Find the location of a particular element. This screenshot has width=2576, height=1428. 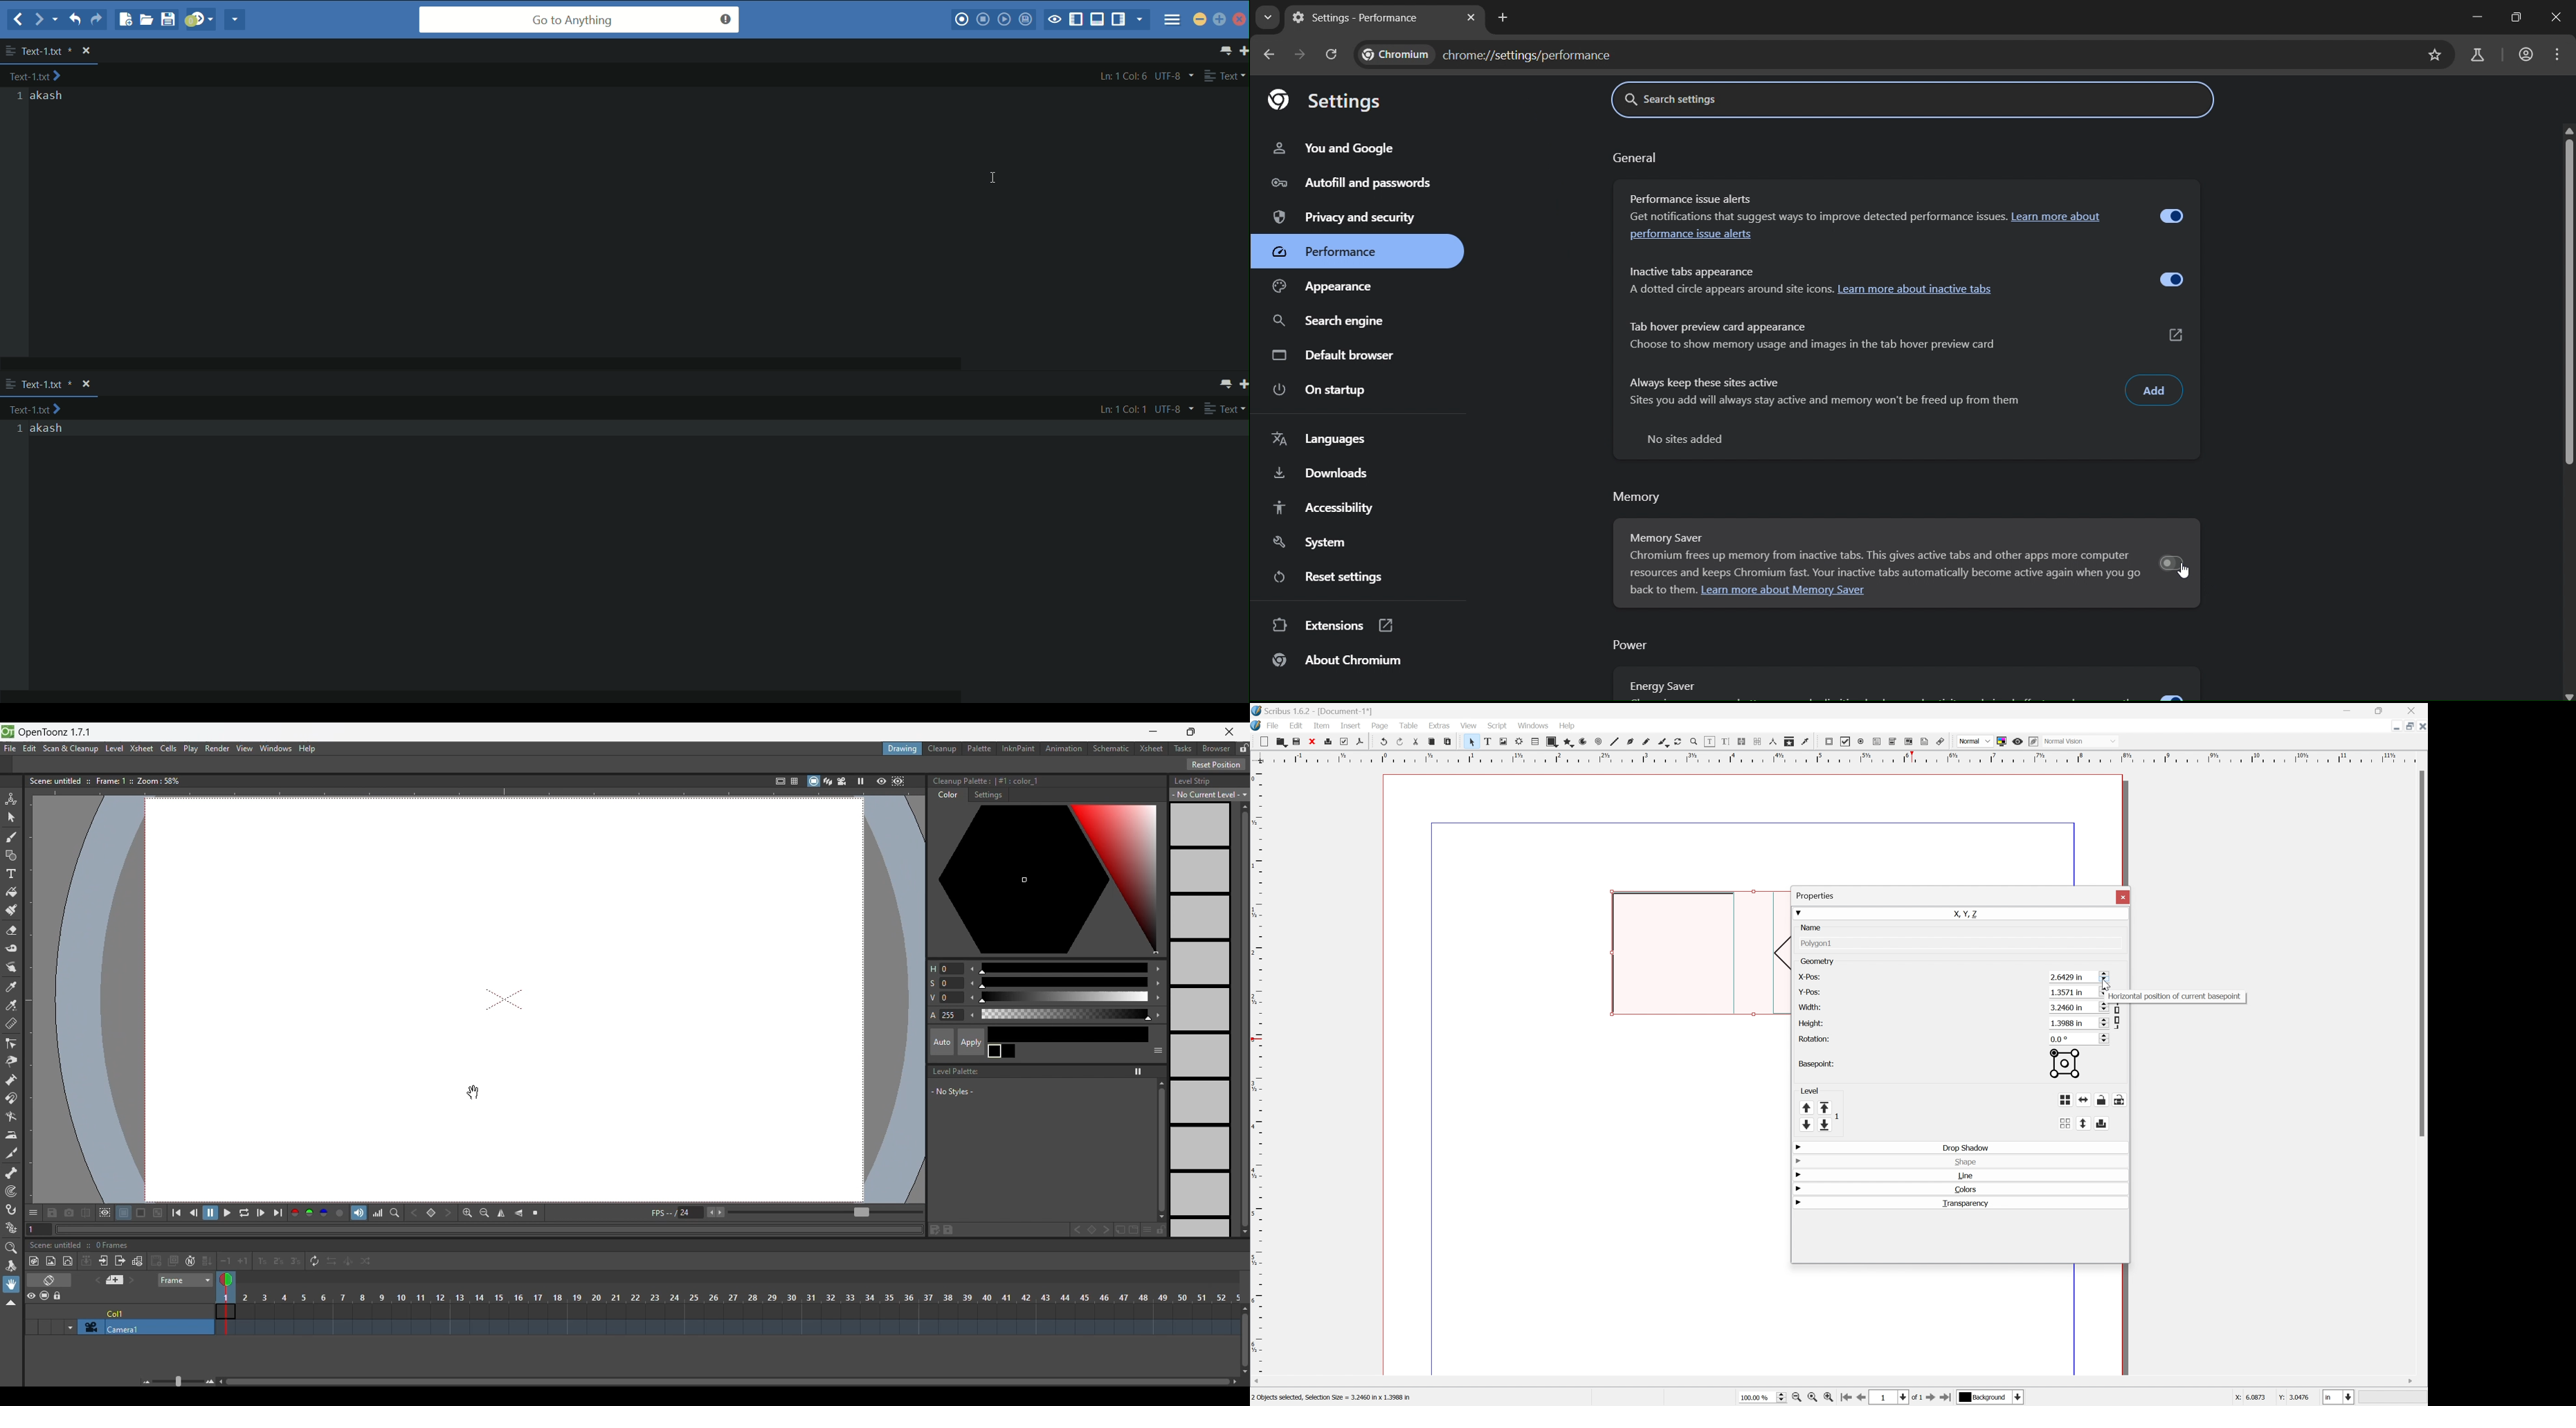

extras is located at coordinates (1439, 725).